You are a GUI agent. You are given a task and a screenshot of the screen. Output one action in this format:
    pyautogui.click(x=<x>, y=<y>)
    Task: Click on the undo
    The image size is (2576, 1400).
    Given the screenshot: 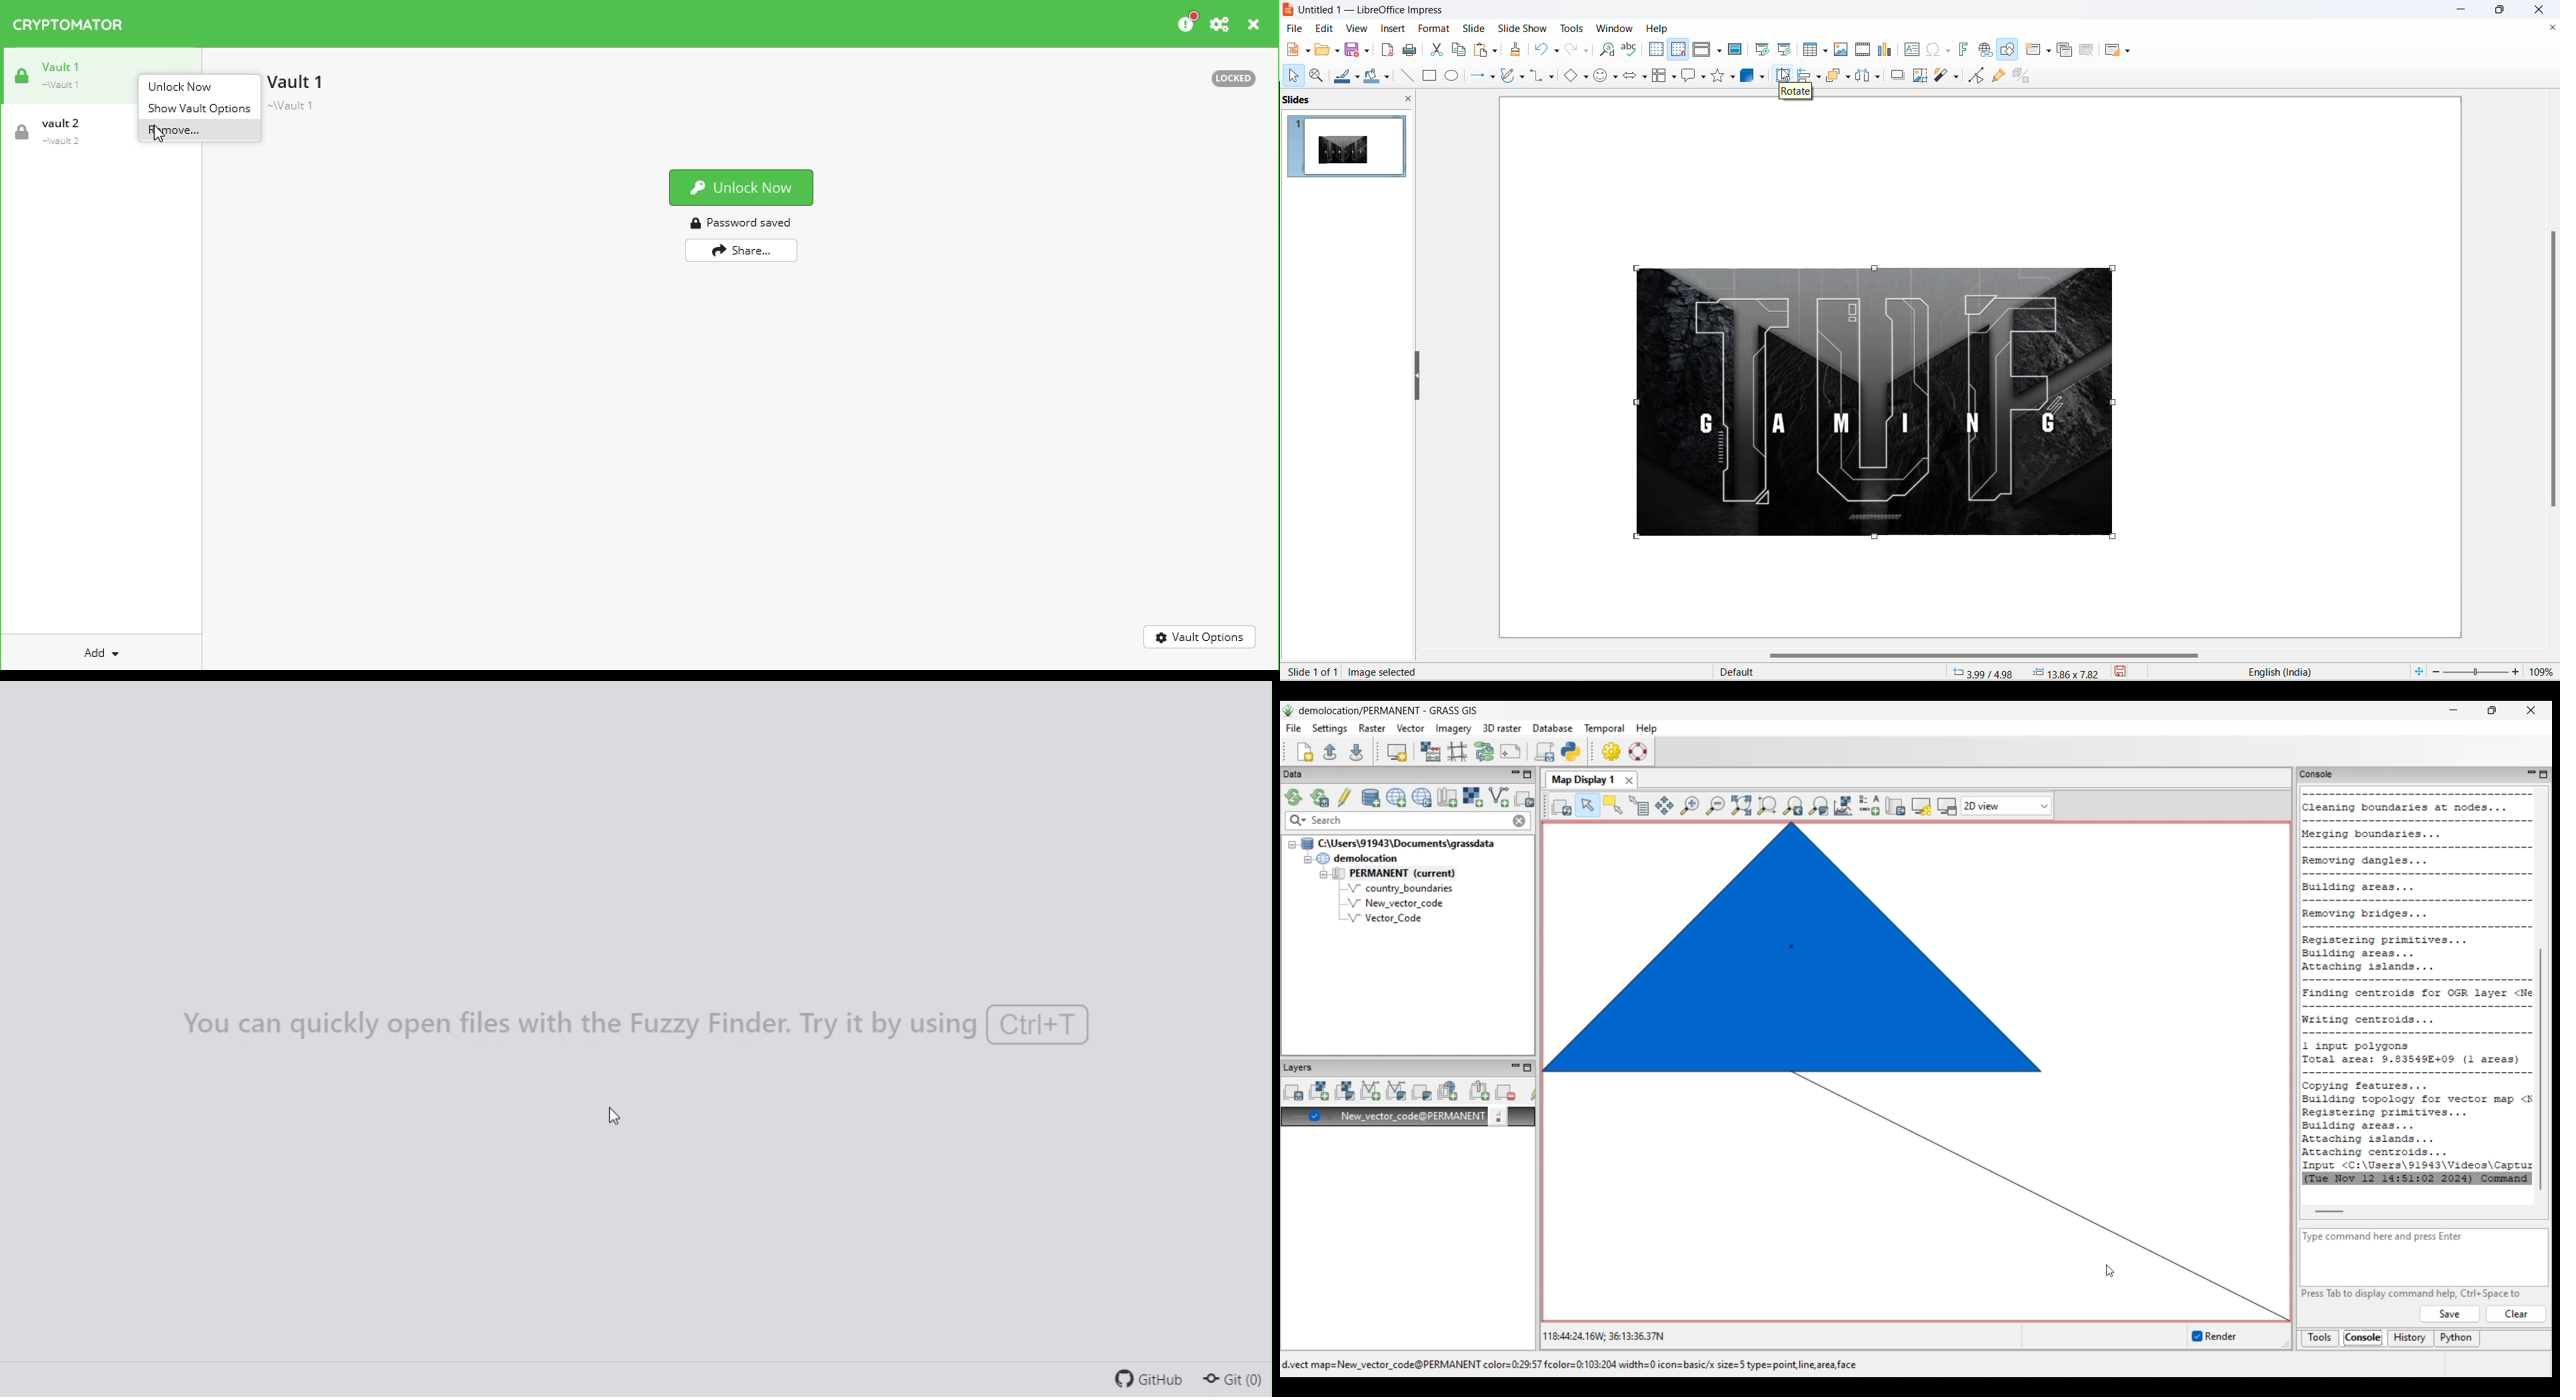 What is the action you would take?
    pyautogui.click(x=1542, y=48)
    